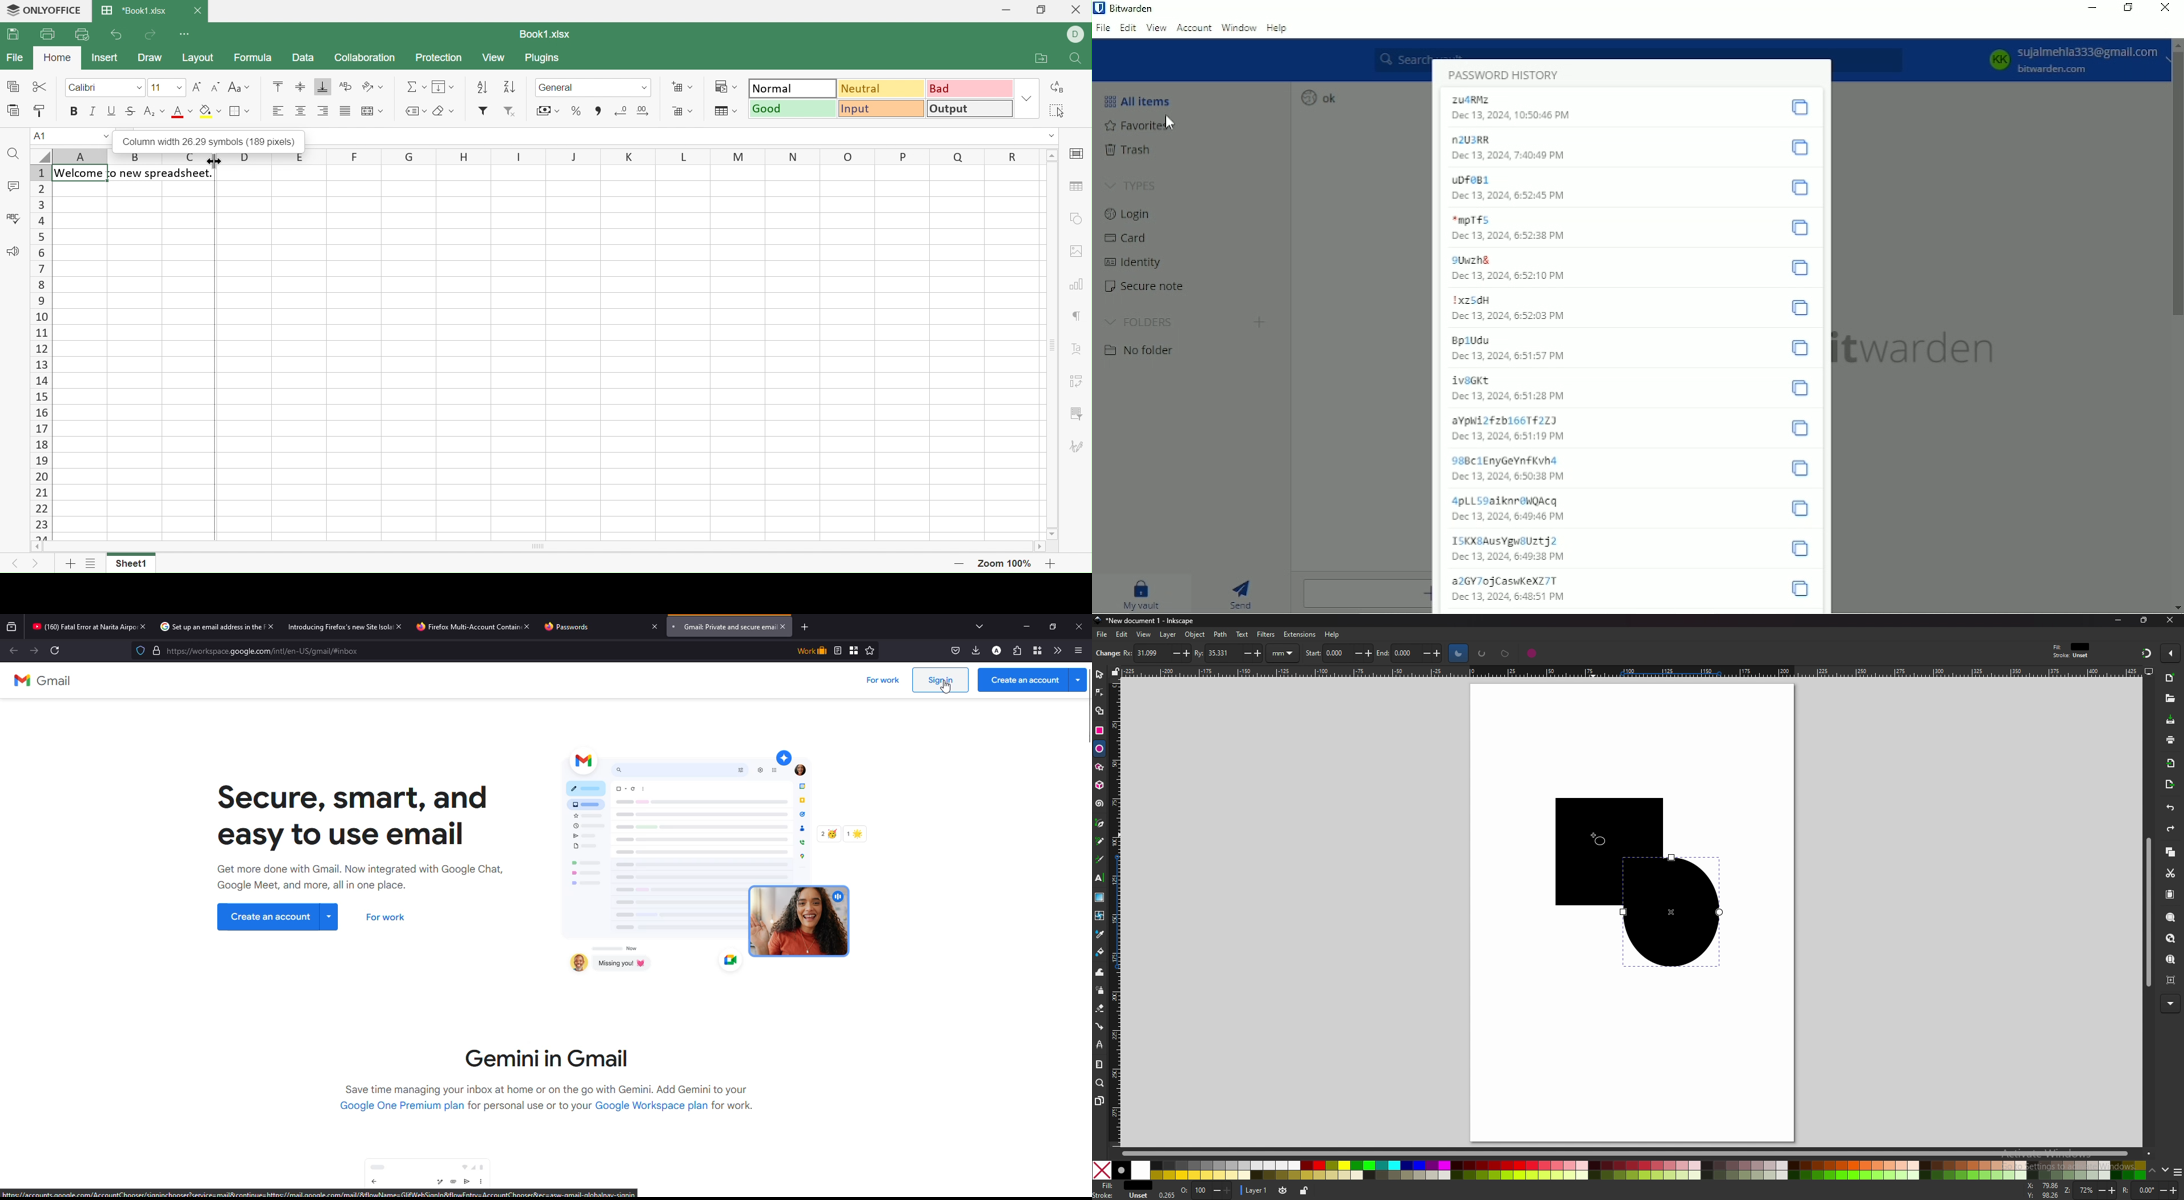 This screenshot has height=1204, width=2184. What do you see at coordinates (1509, 477) in the screenshot?
I see `Dec 13, 2024, 6:50:38 PM` at bounding box center [1509, 477].